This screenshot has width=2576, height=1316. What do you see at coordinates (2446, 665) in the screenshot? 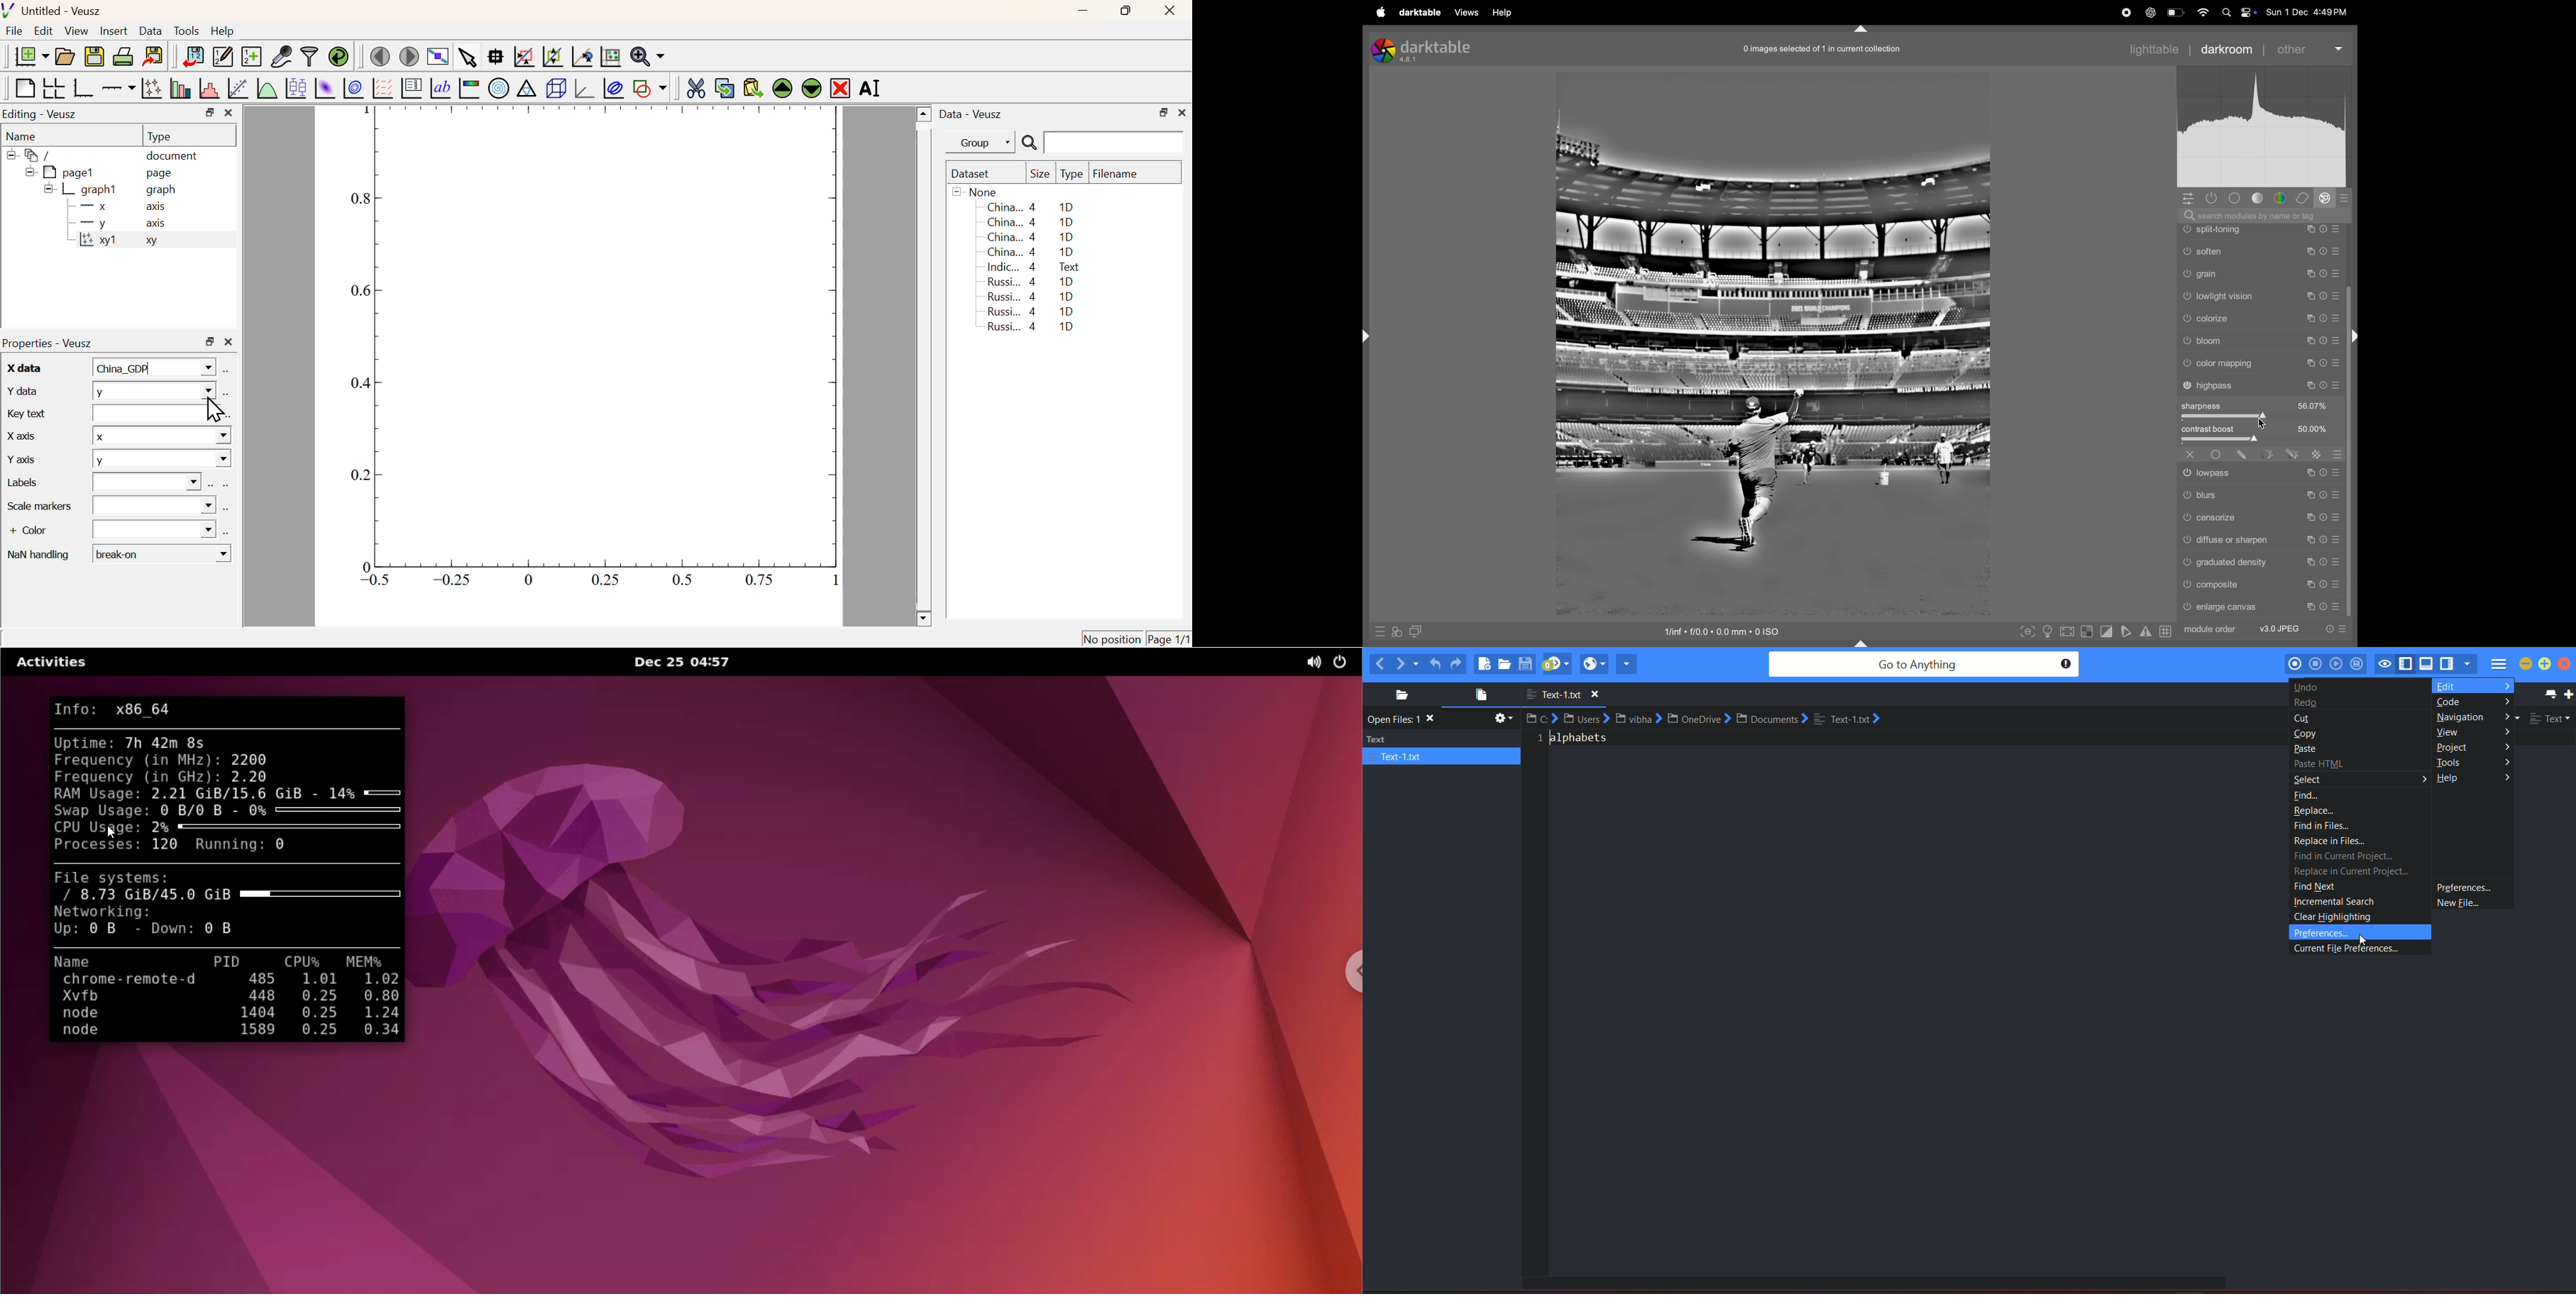
I see `show/hide right pane` at bounding box center [2446, 665].